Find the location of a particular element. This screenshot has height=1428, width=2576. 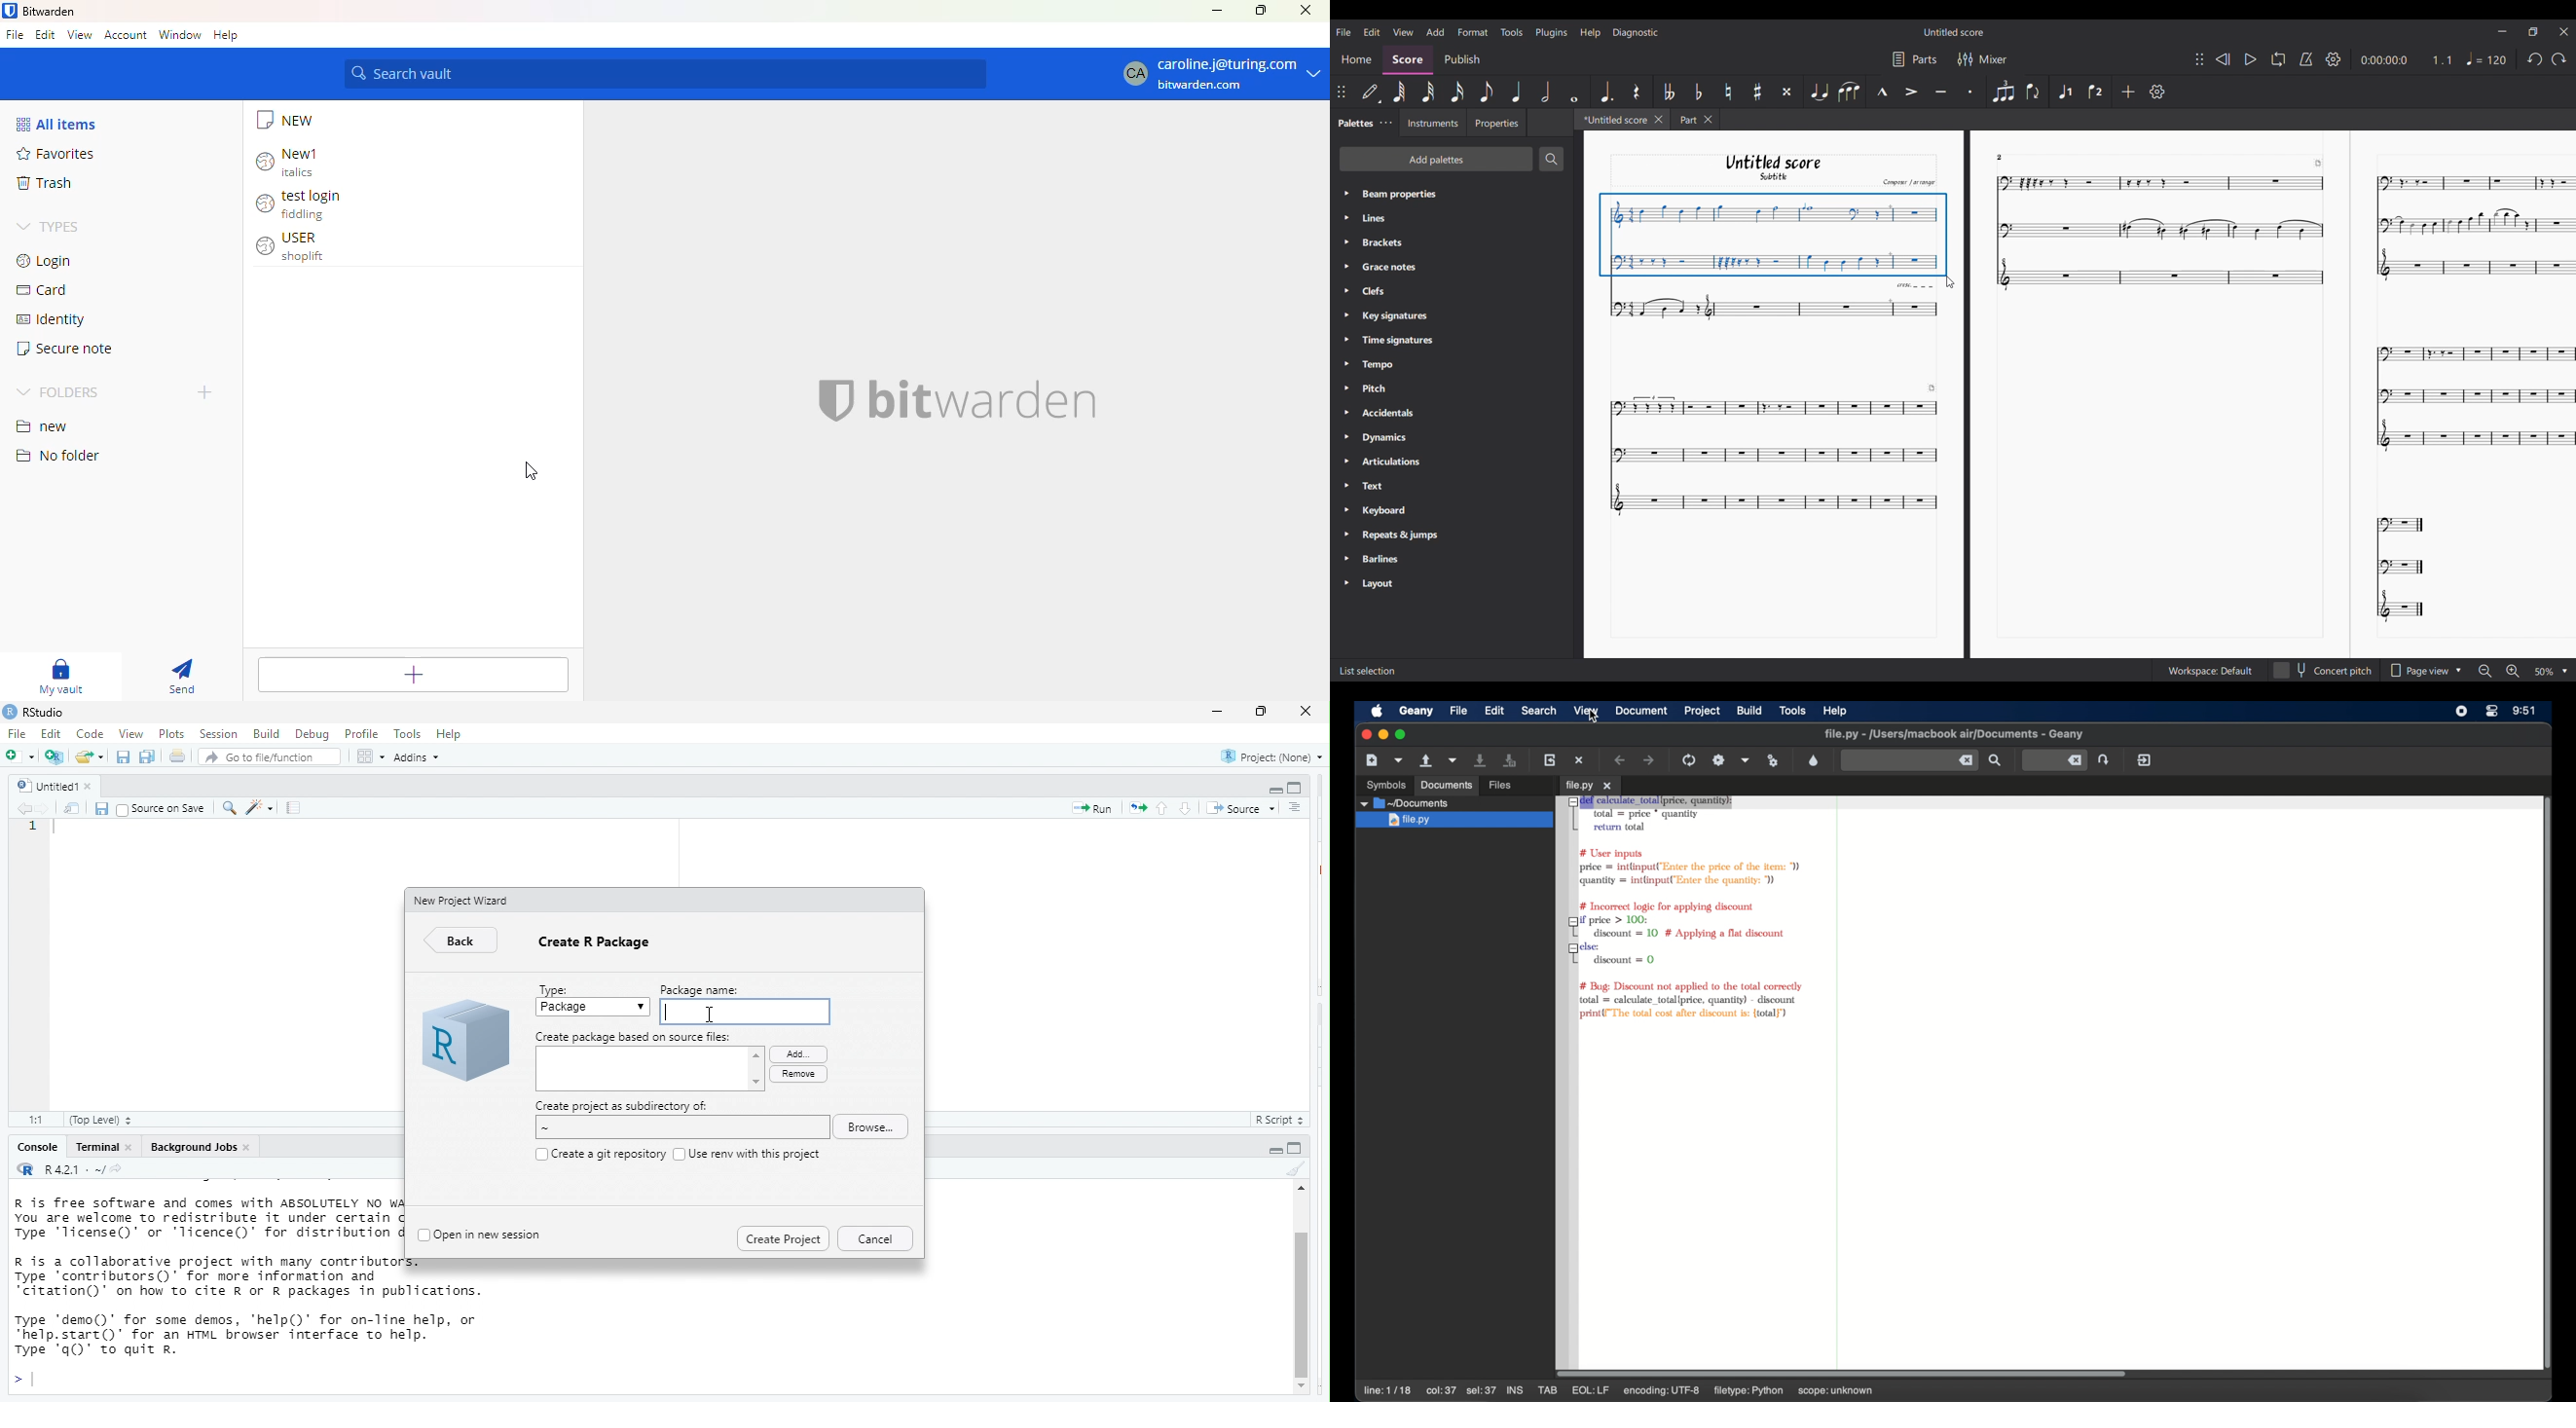

 R421: ~/ is located at coordinates (93, 1169).